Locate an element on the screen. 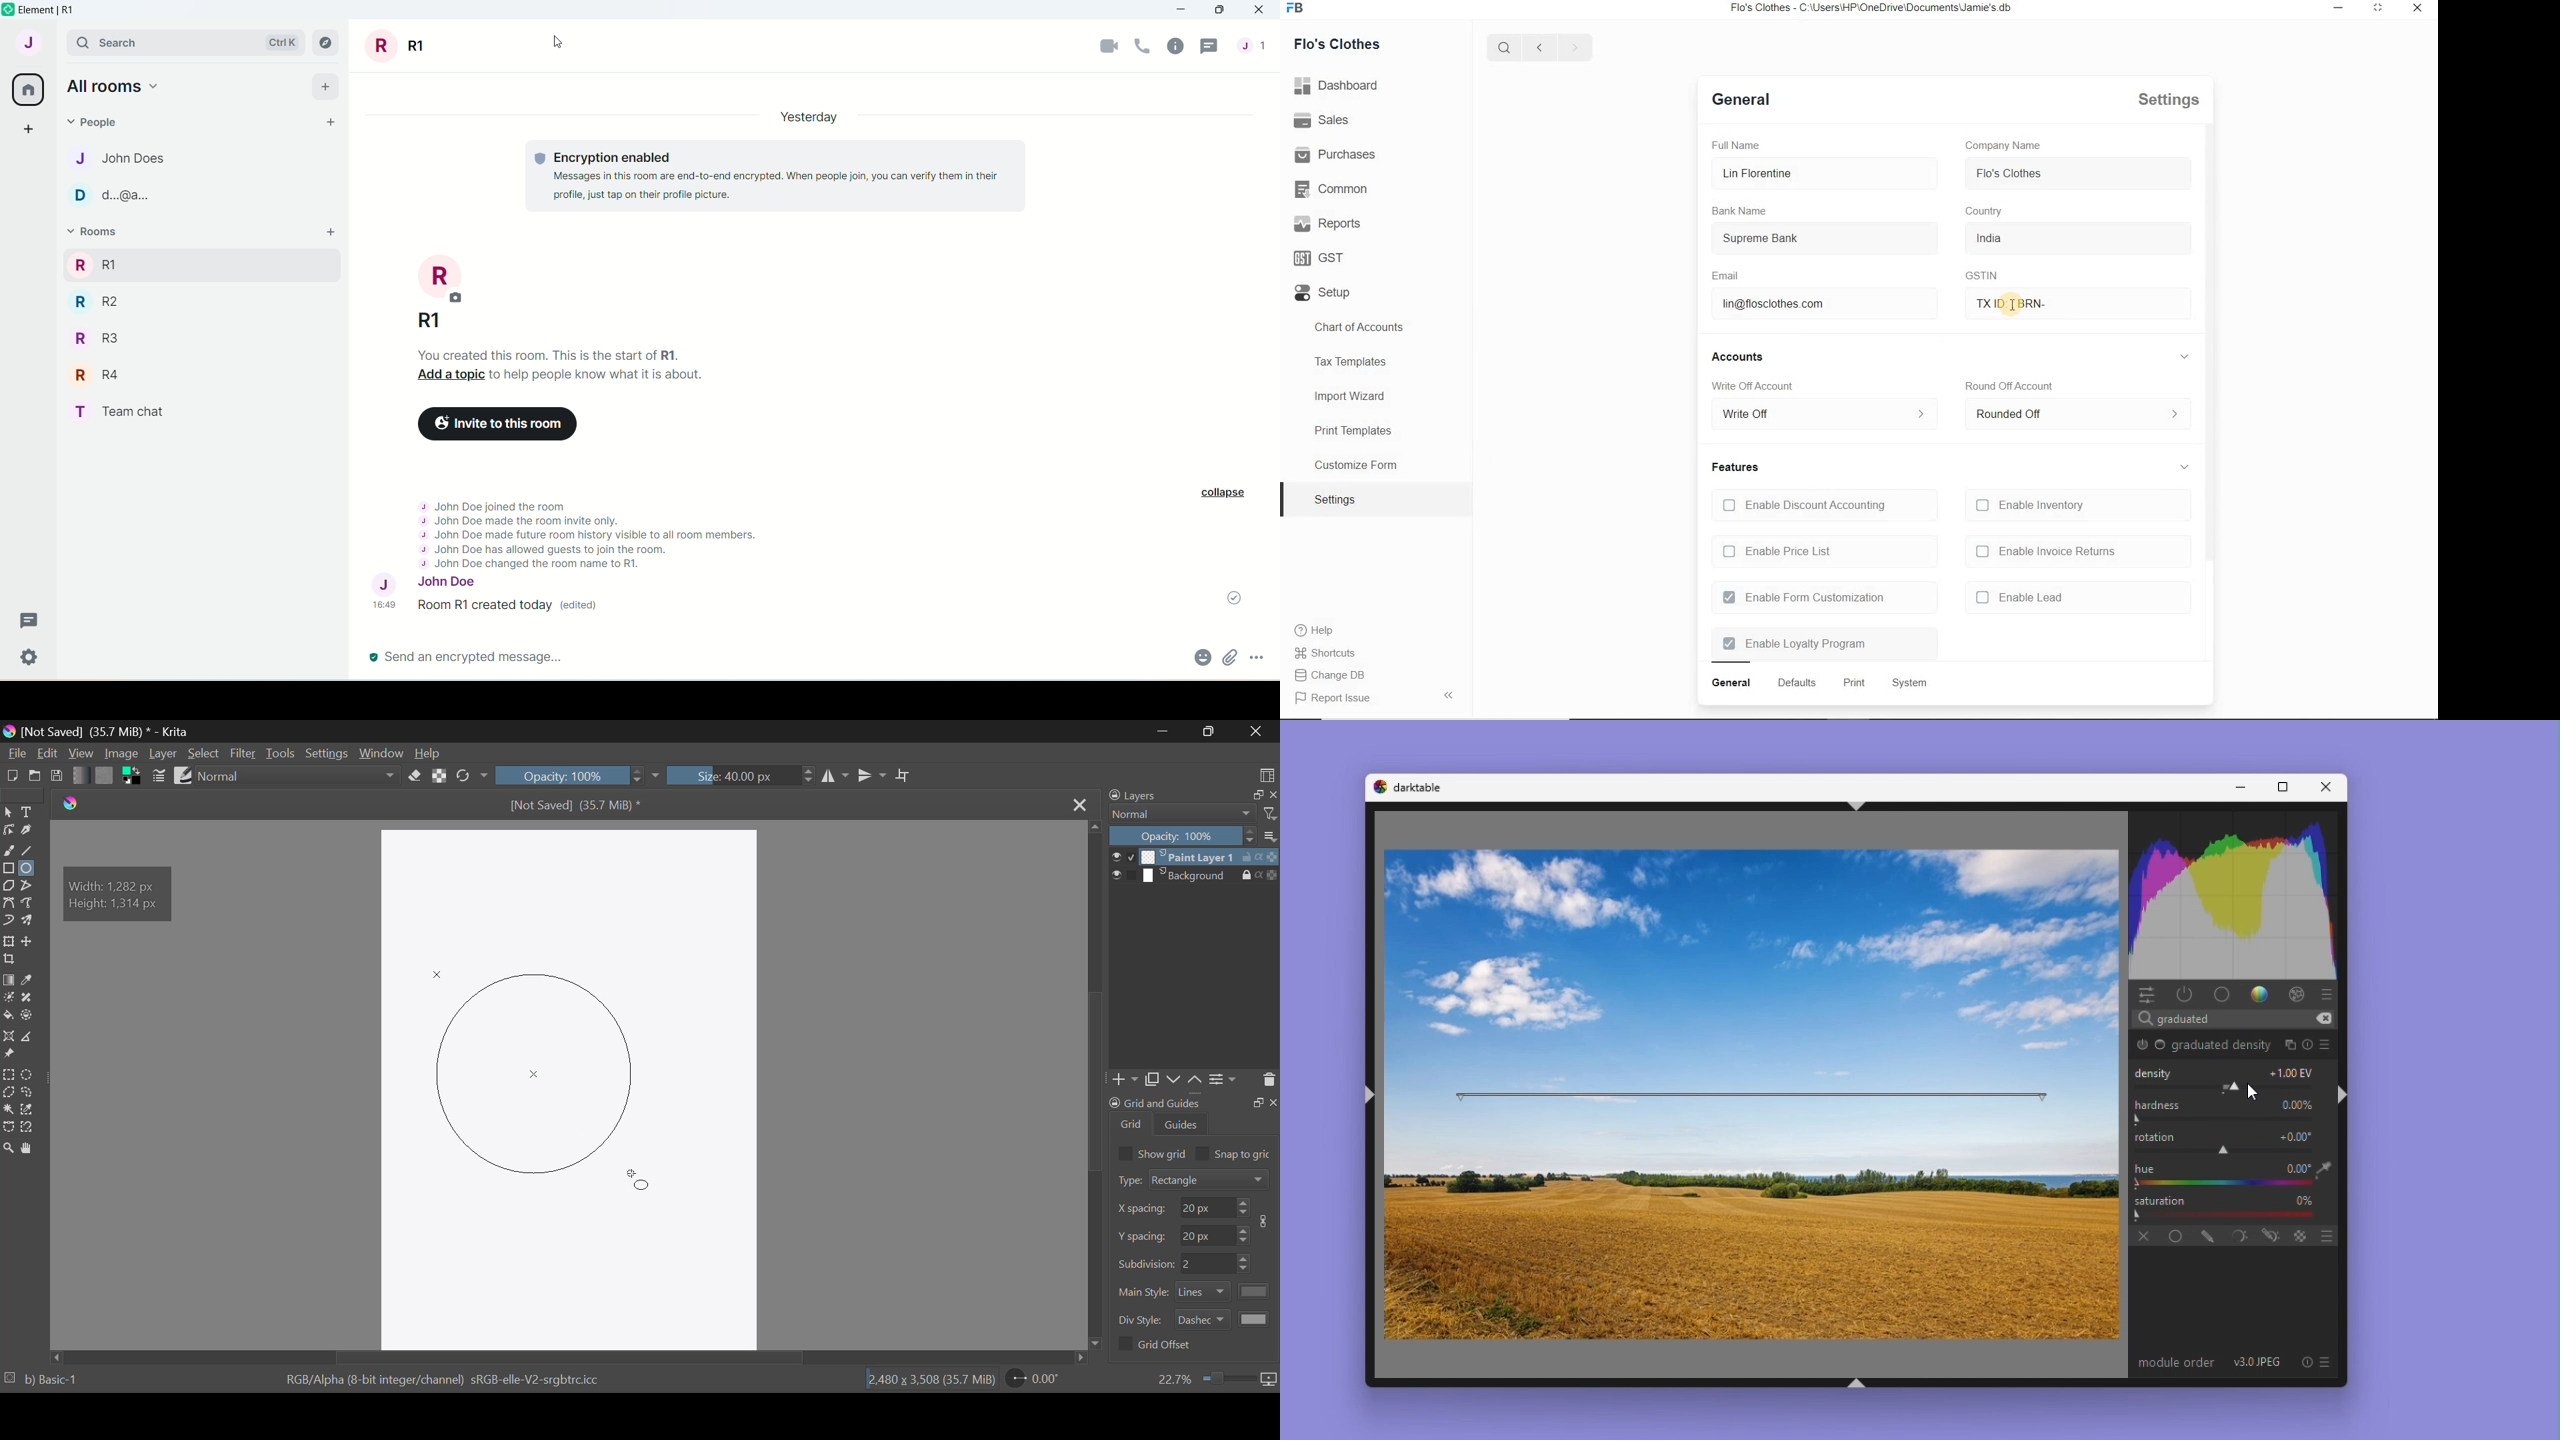  Chart of Accounts is located at coordinates (1365, 328).